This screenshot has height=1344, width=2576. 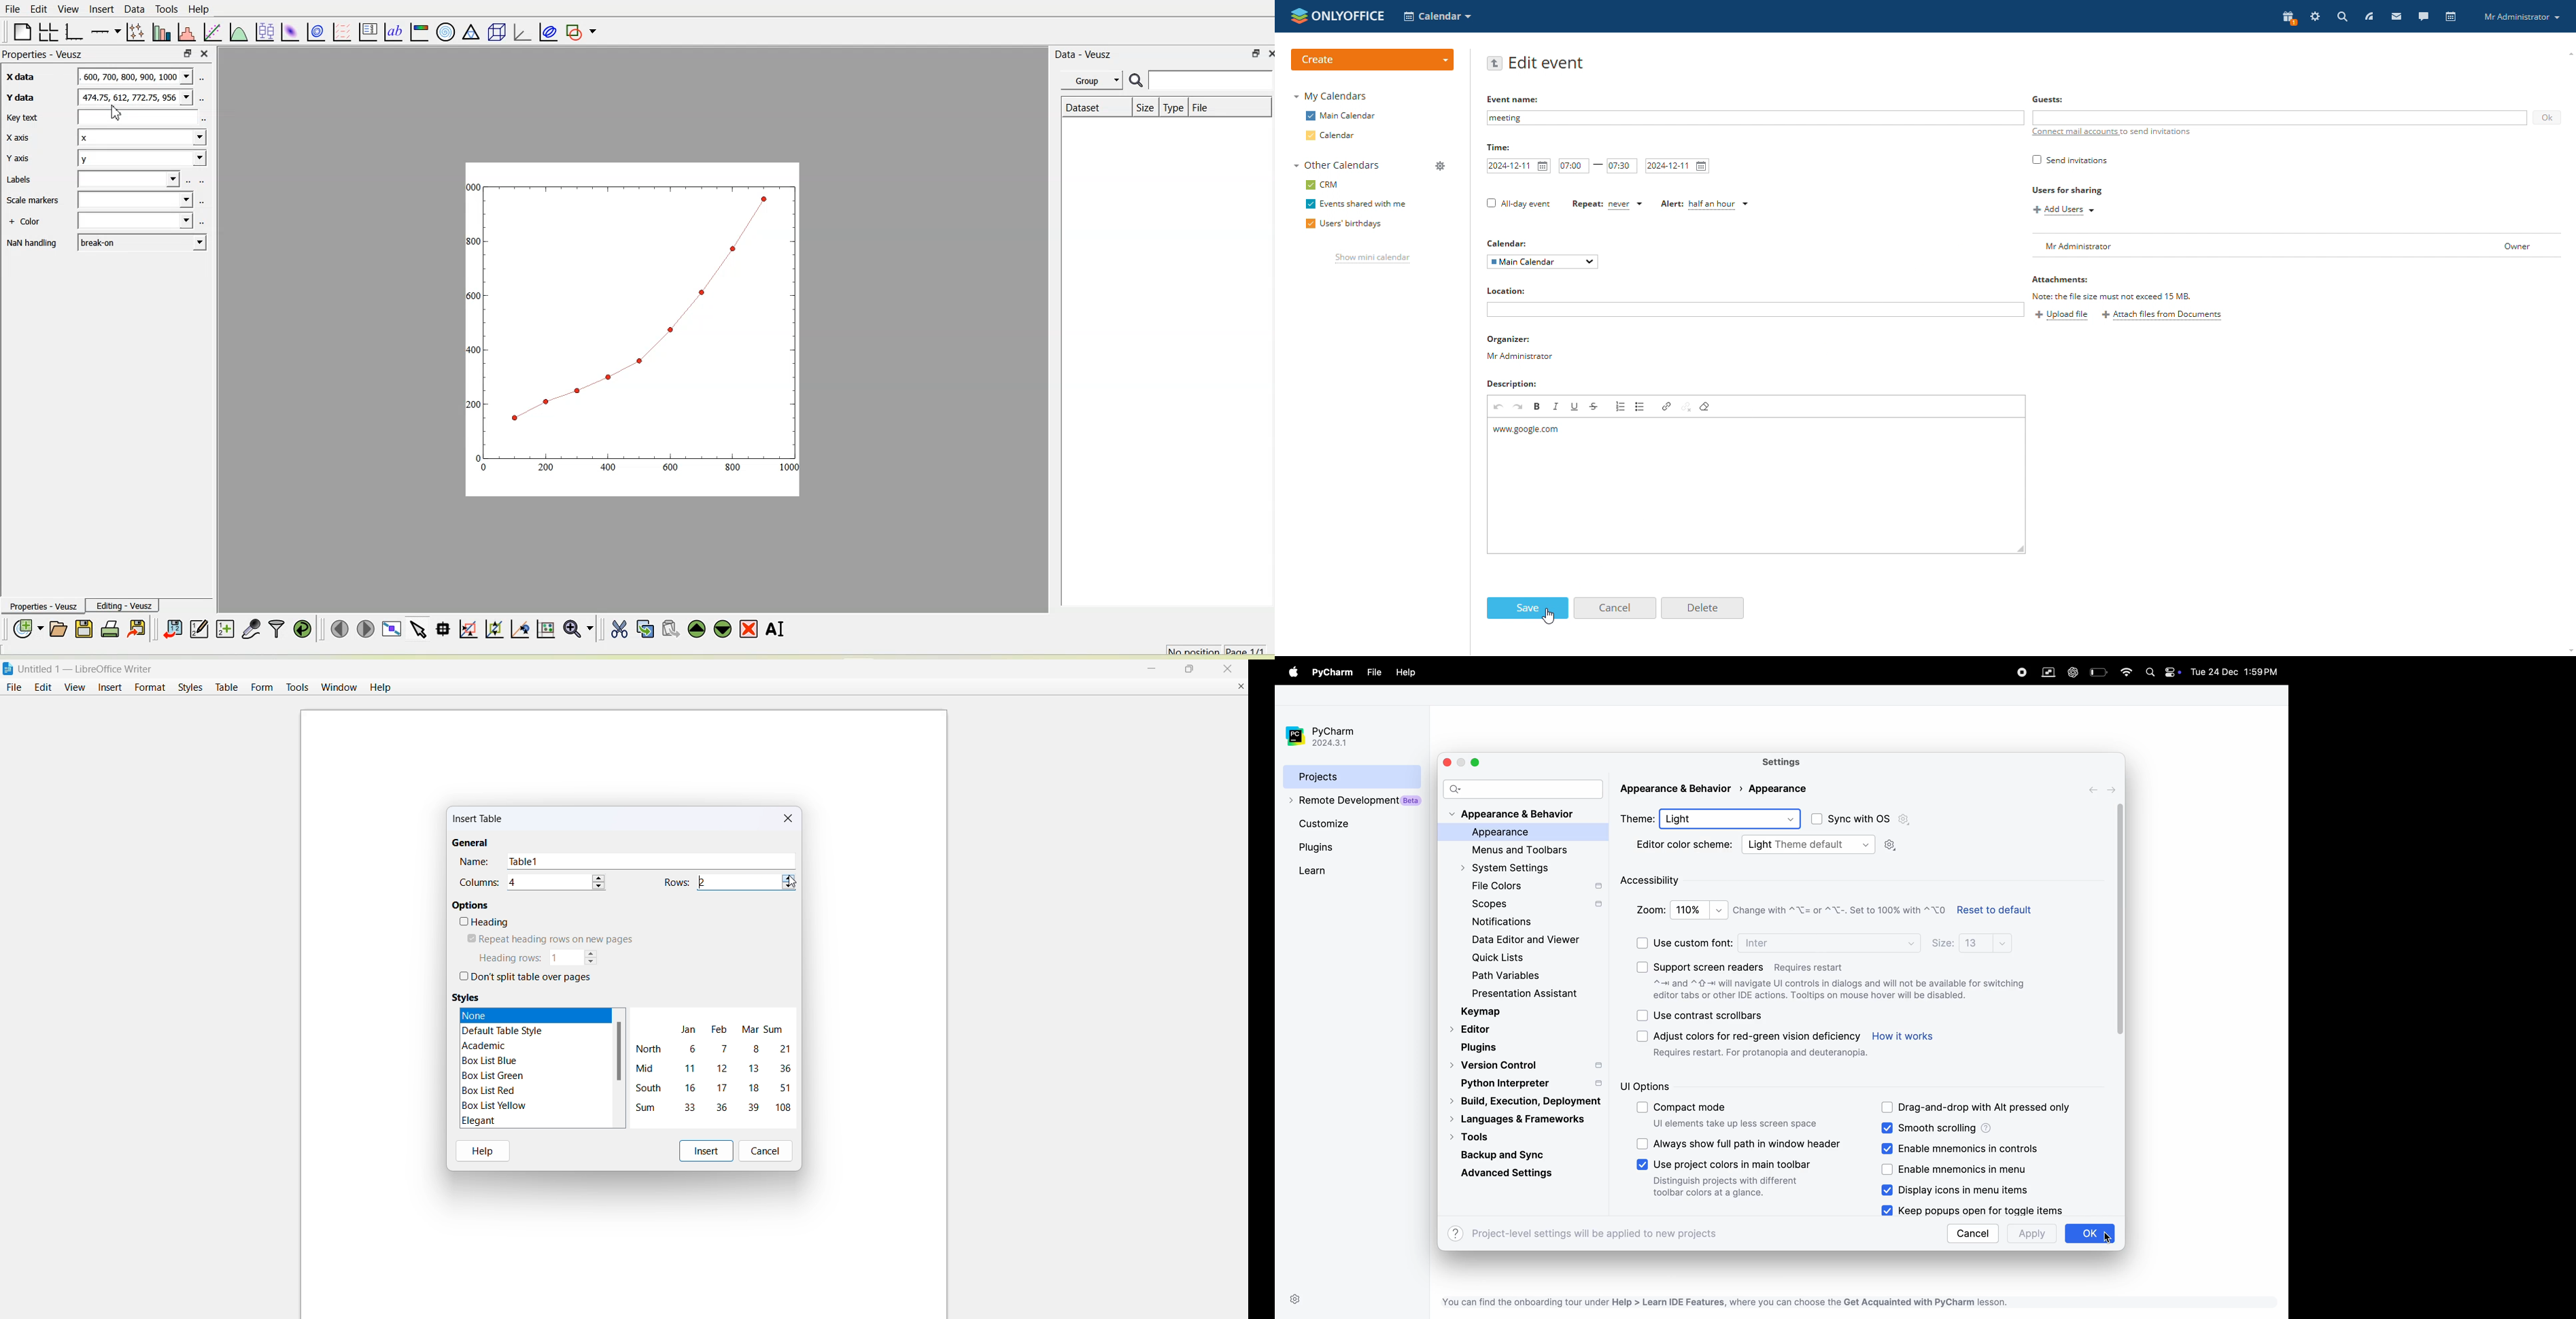 I want to click on checkboxes, so click(x=1641, y=1039).